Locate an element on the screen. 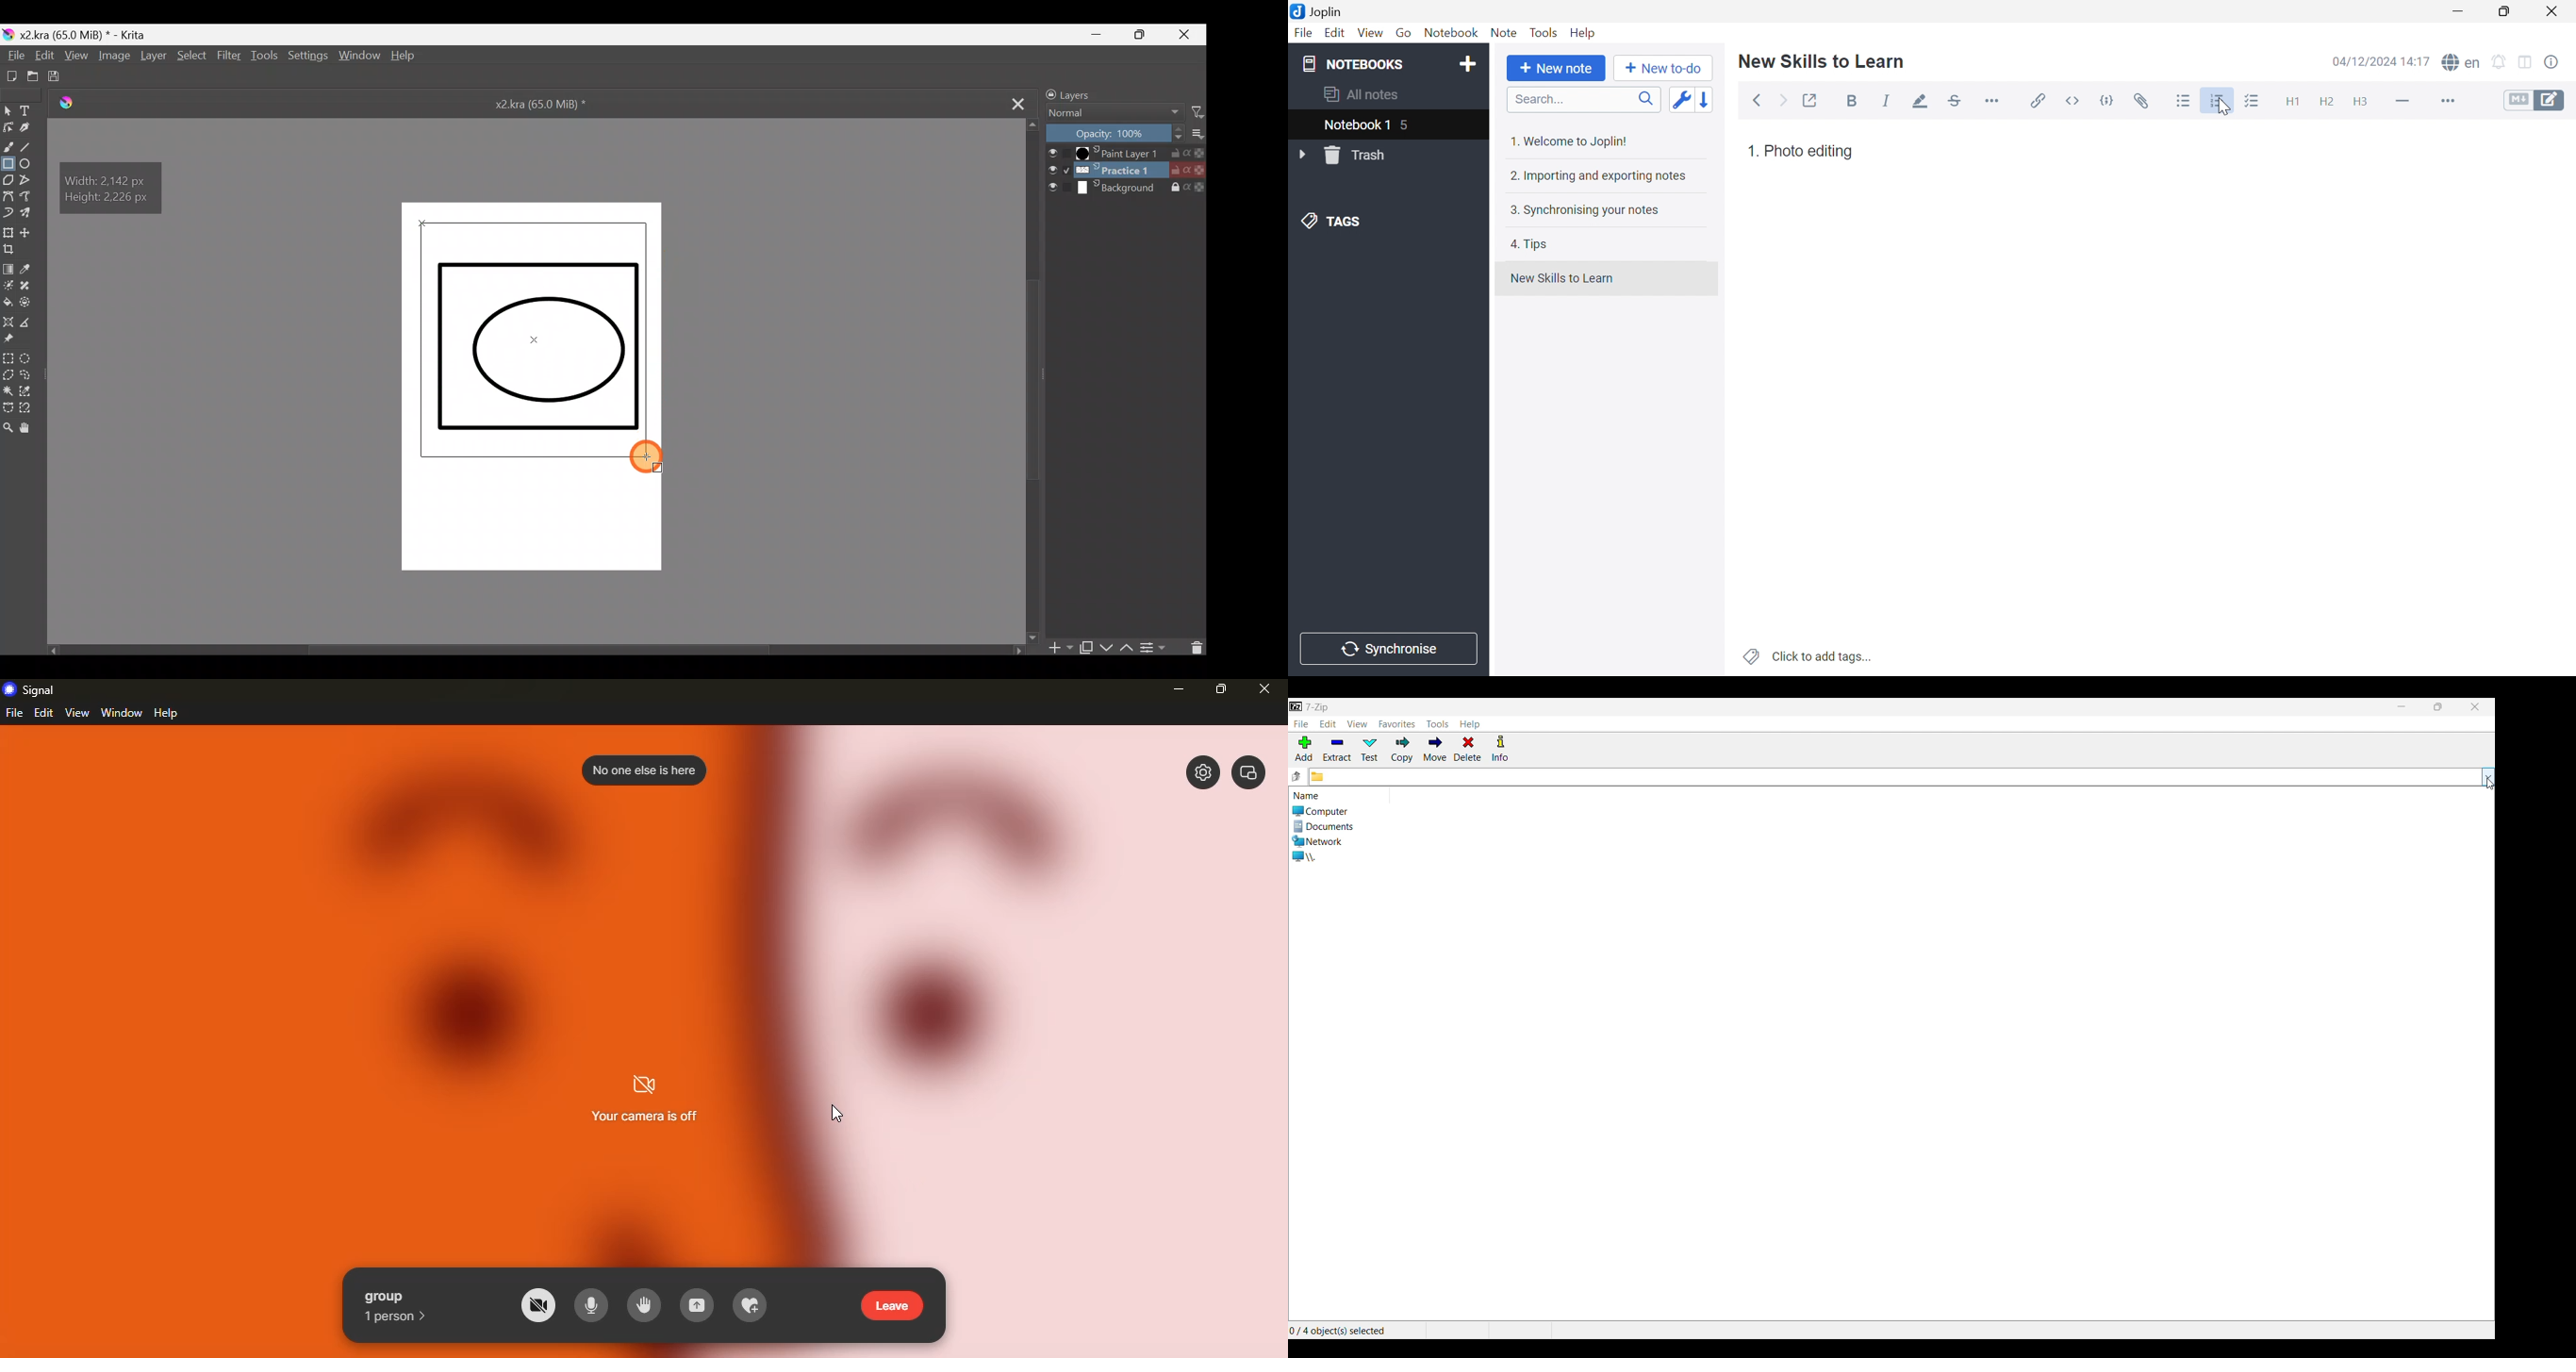 The image size is (2576, 1372). Click to add tags... is located at coordinates (1809, 658).